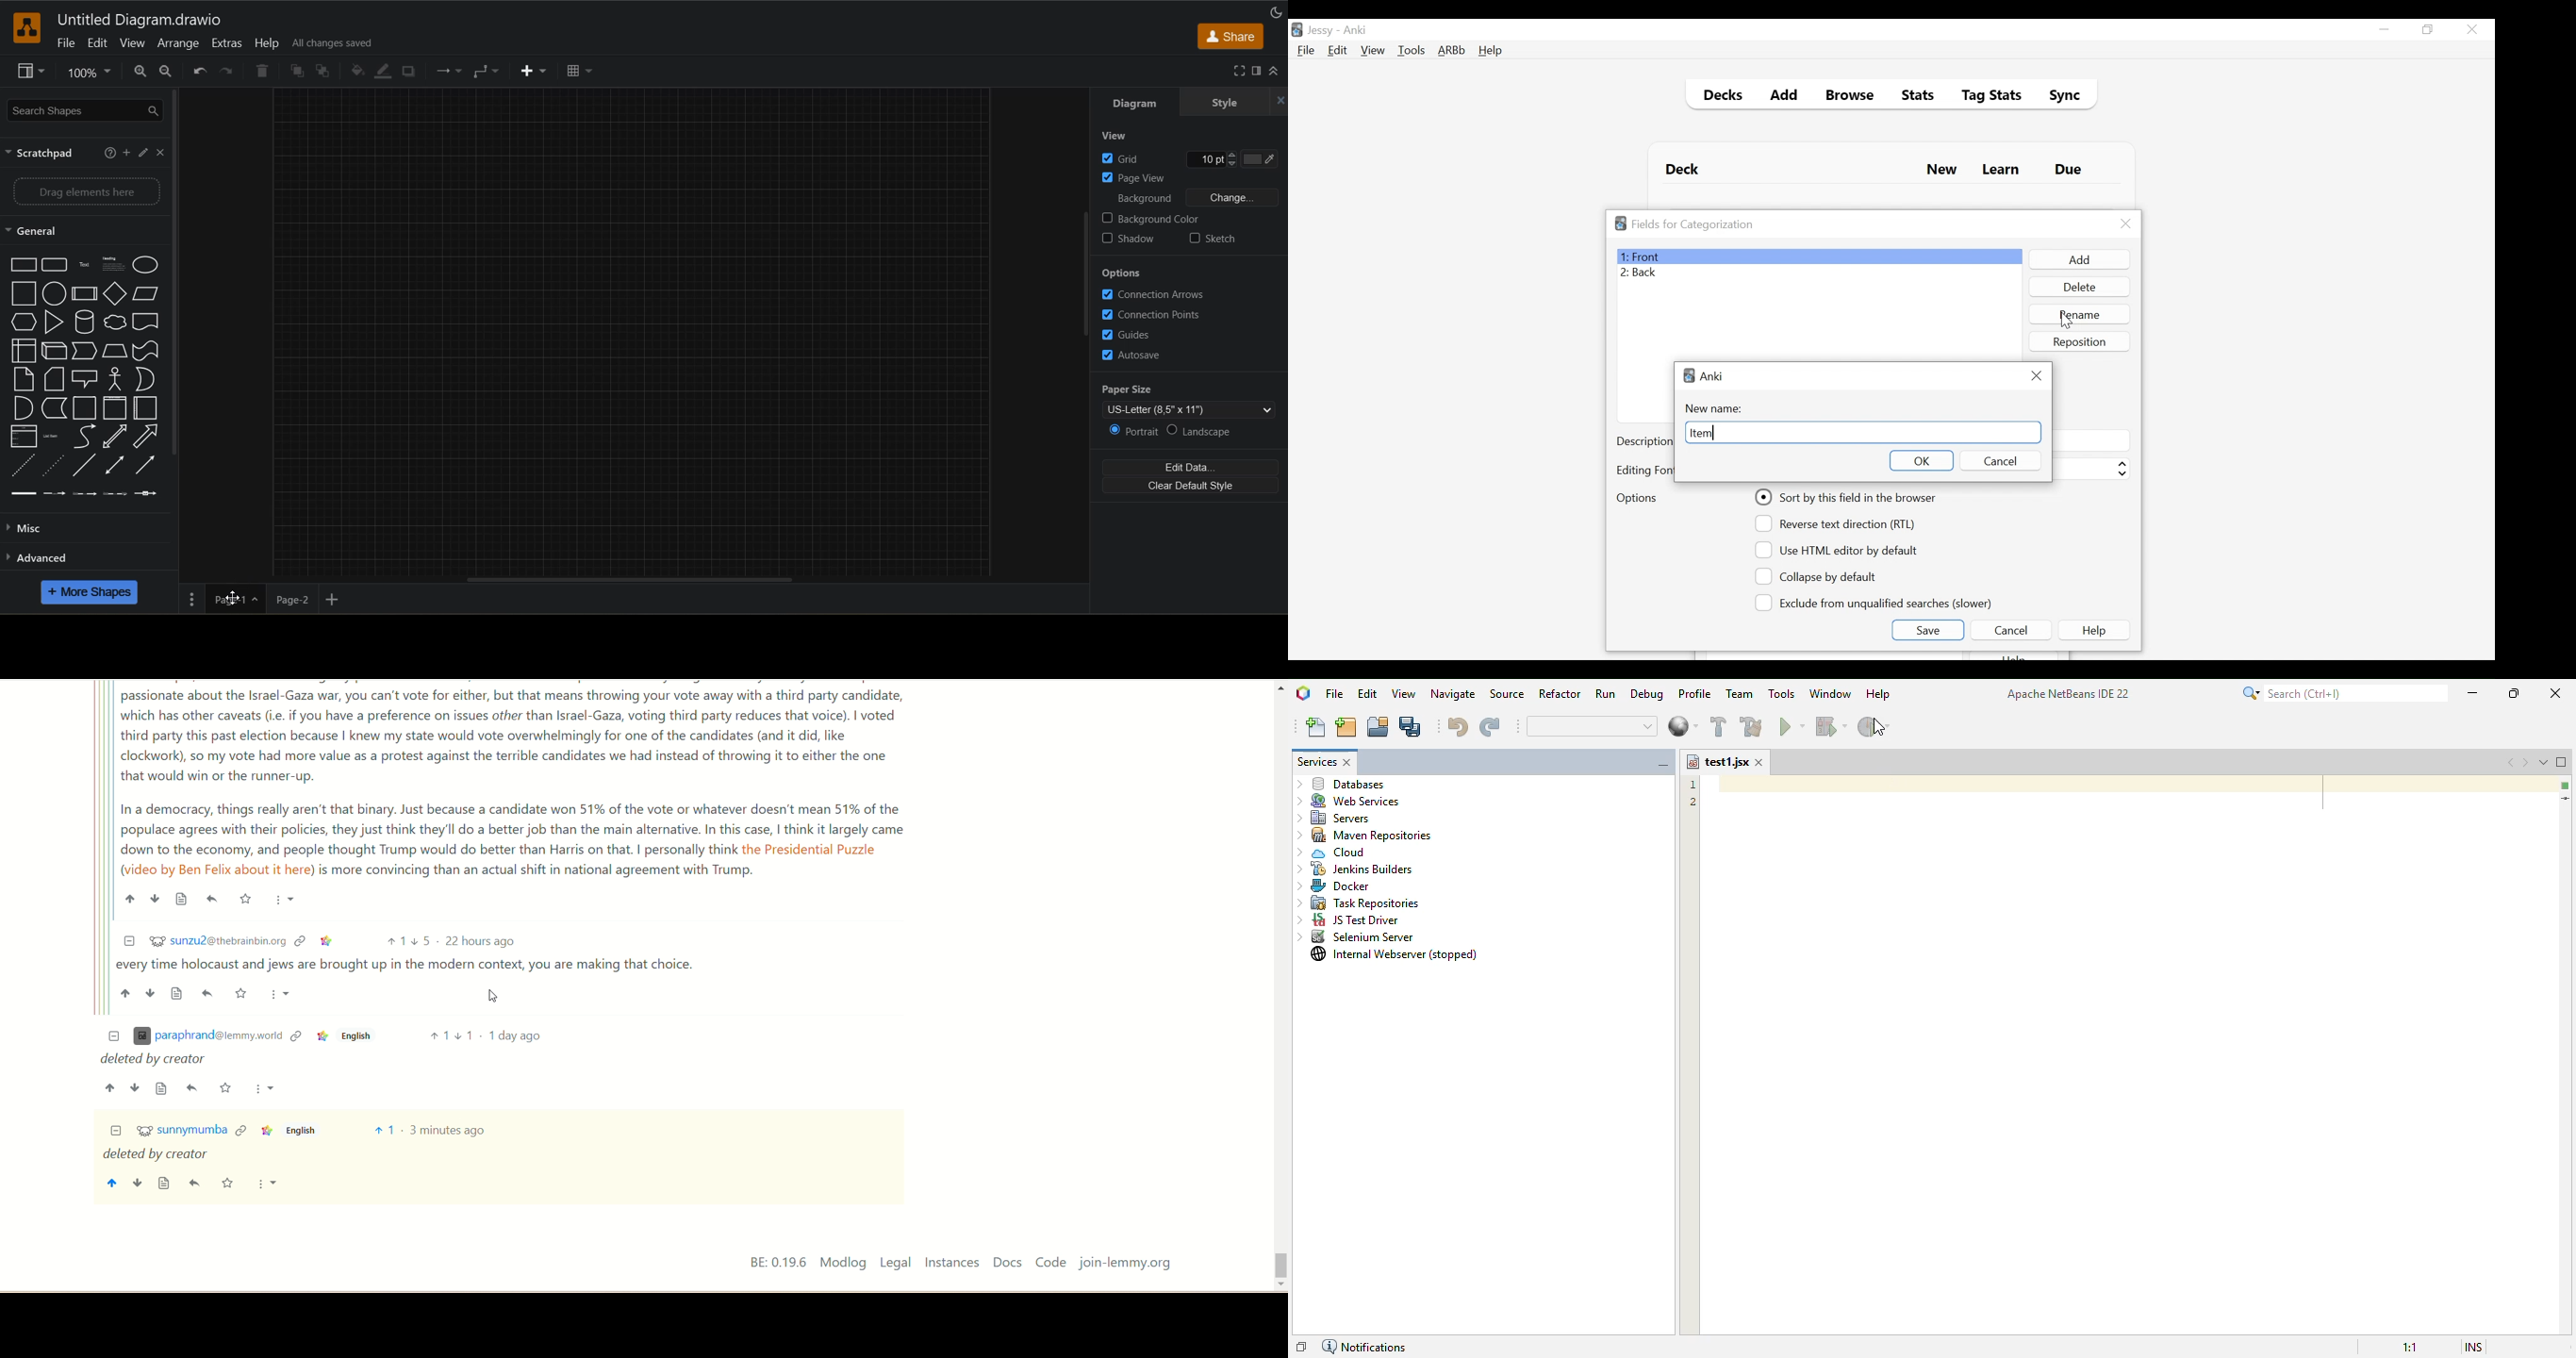 Image resolution: width=2576 pixels, height=1372 pixels. I want to click on Reply, so click(213, 899).